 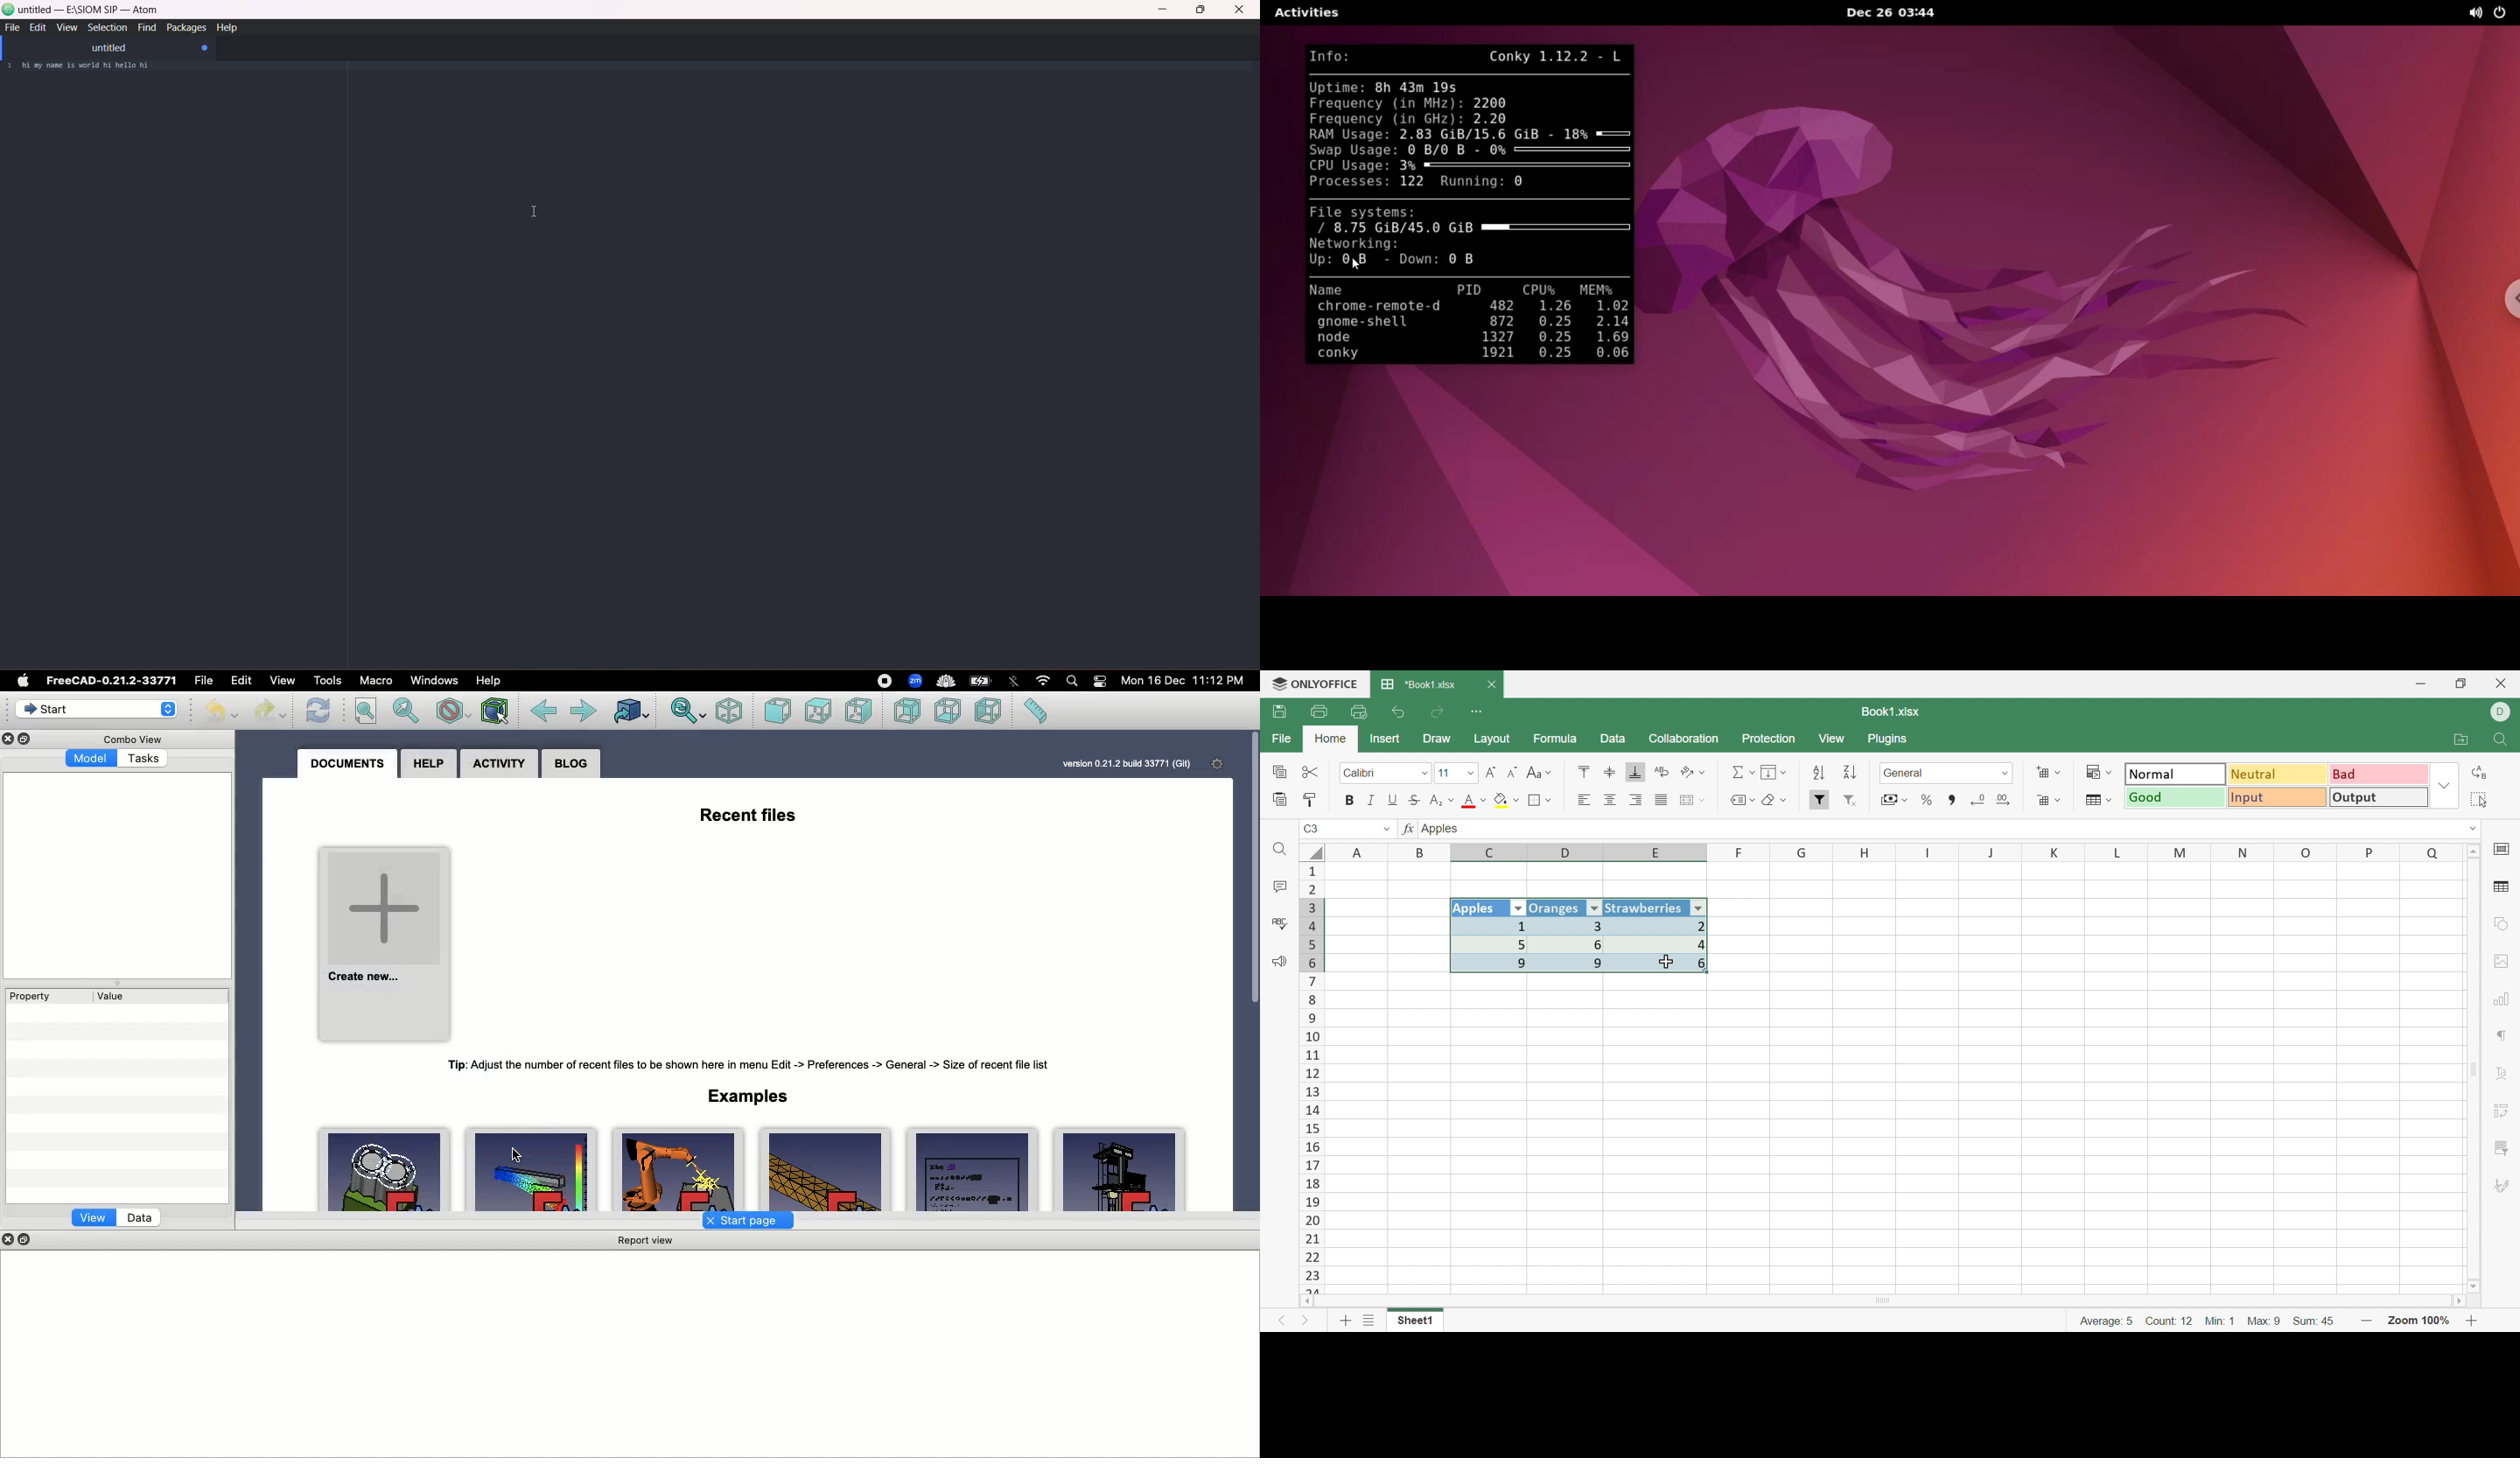 I want to click on Forward, so click(x=583, y=712).